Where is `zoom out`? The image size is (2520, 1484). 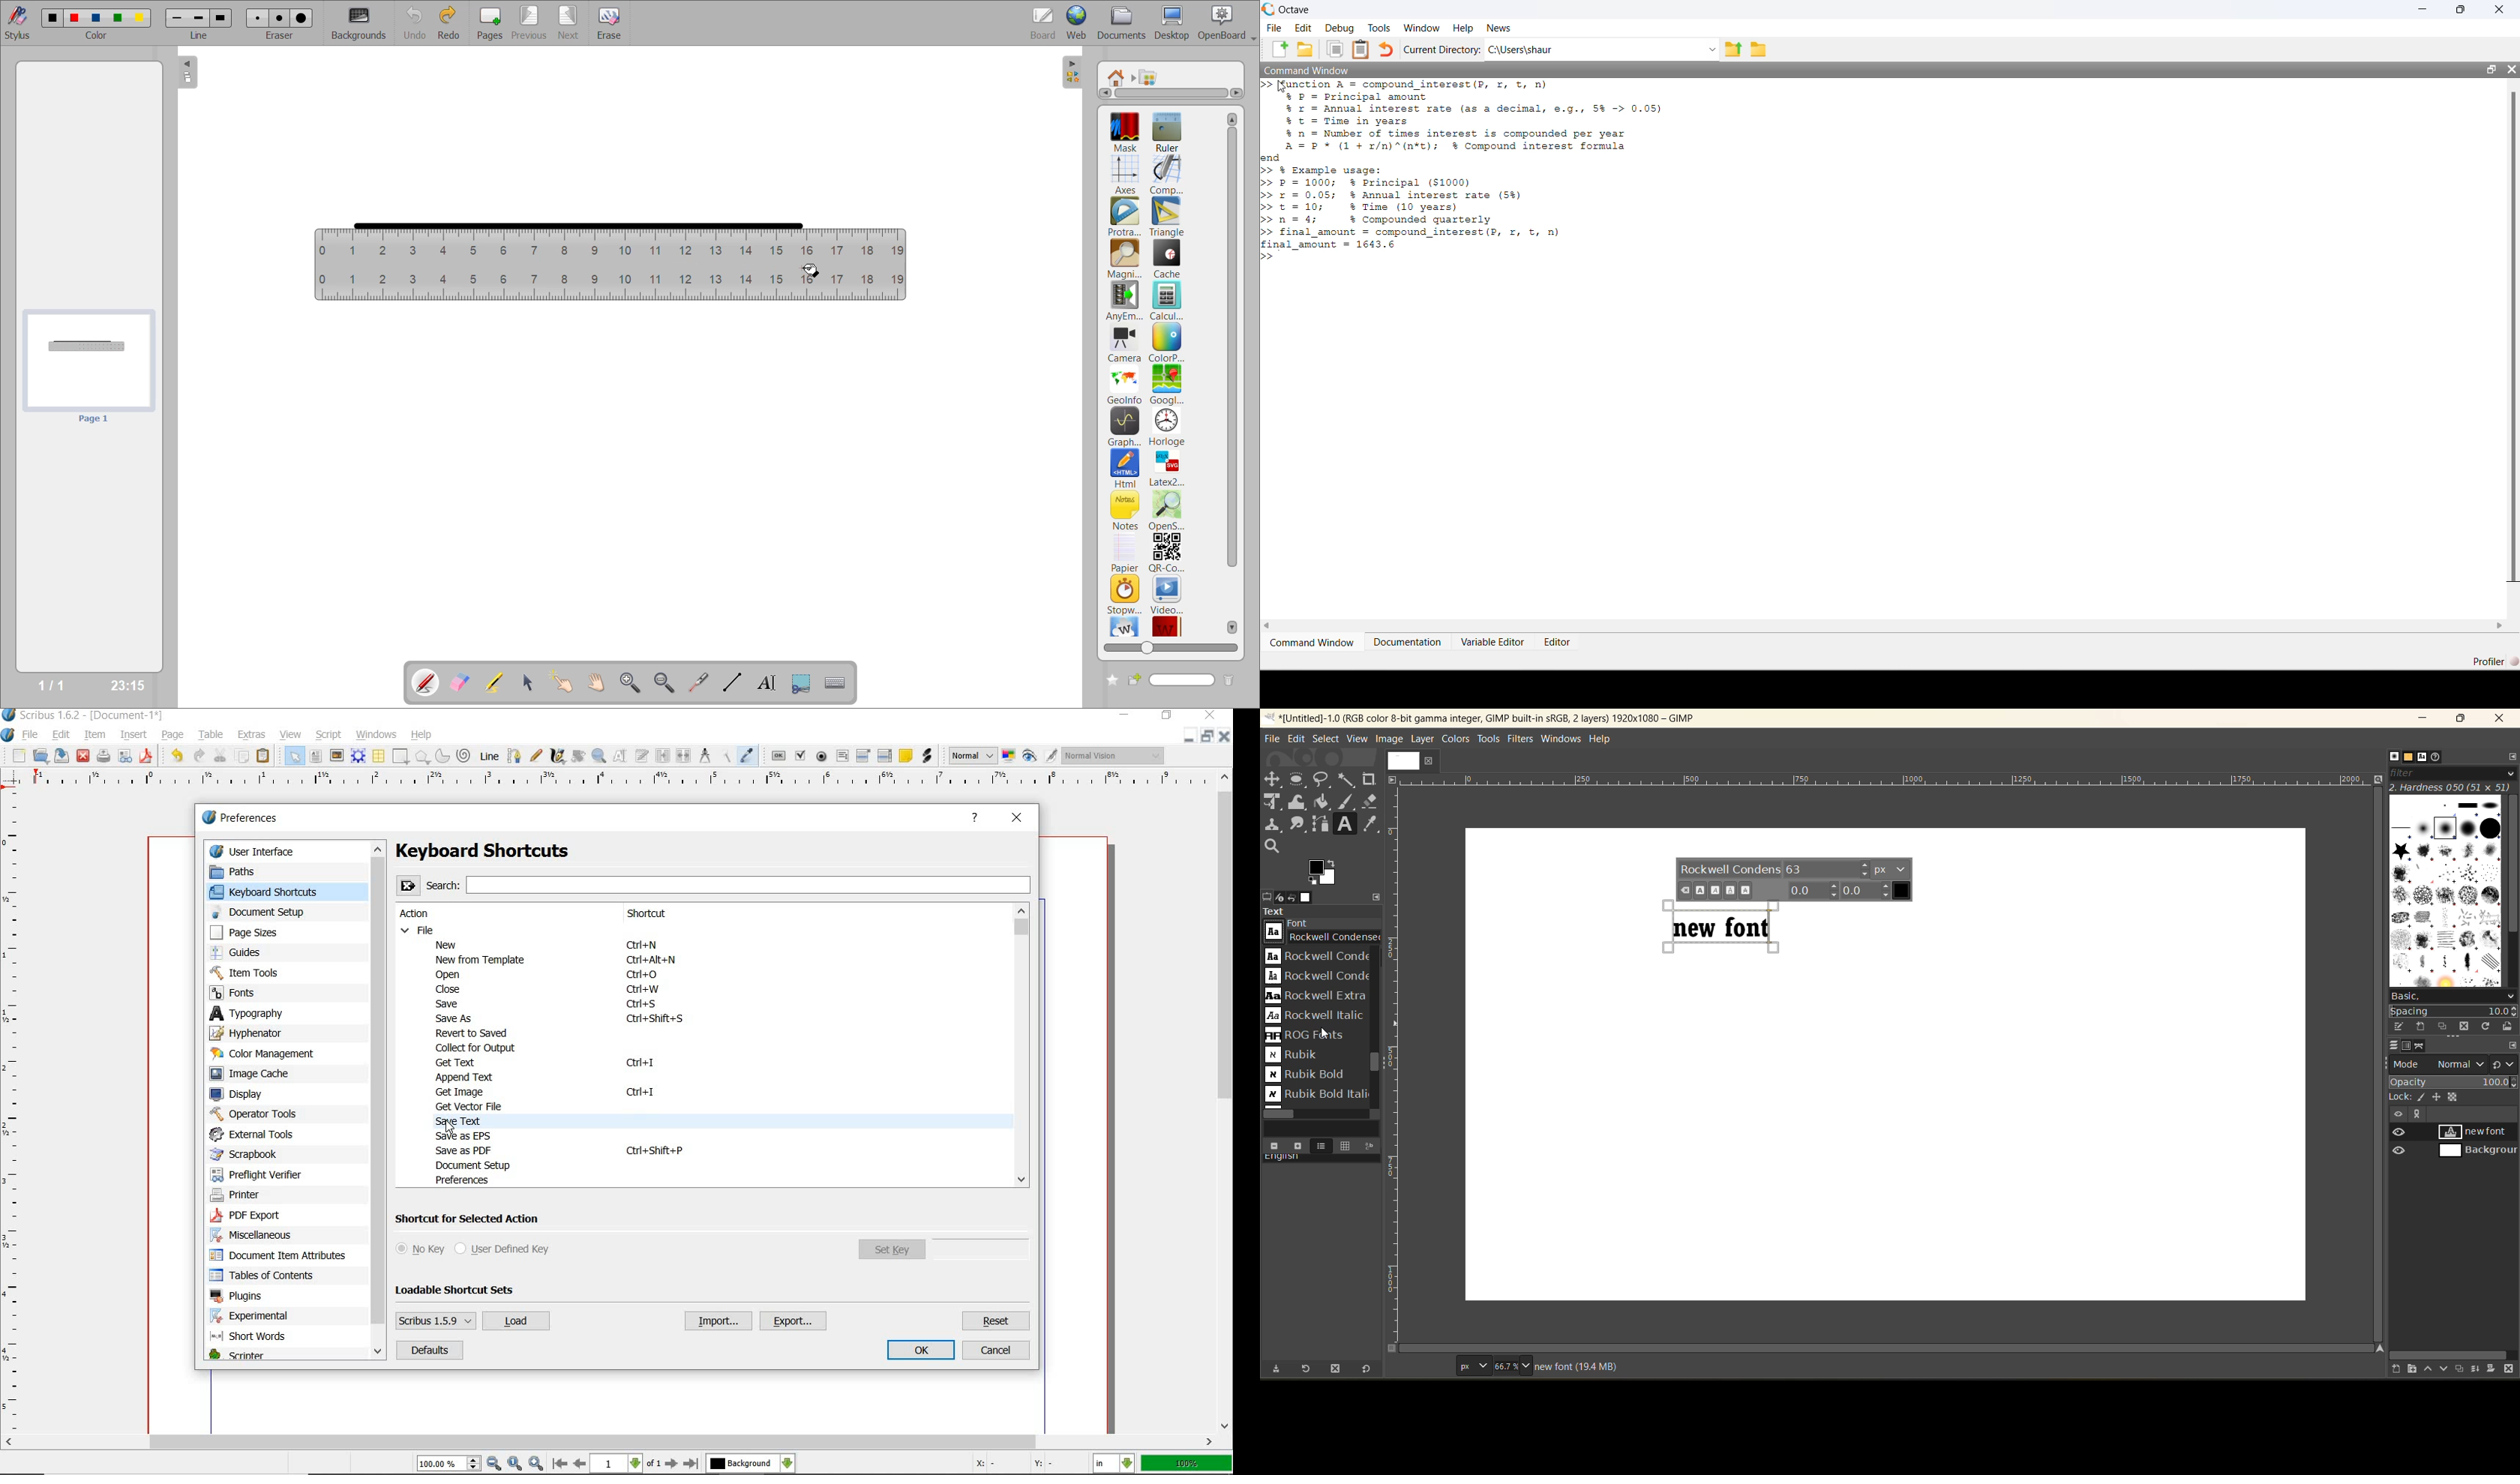
zoom out is located at coordinates (666, 682).